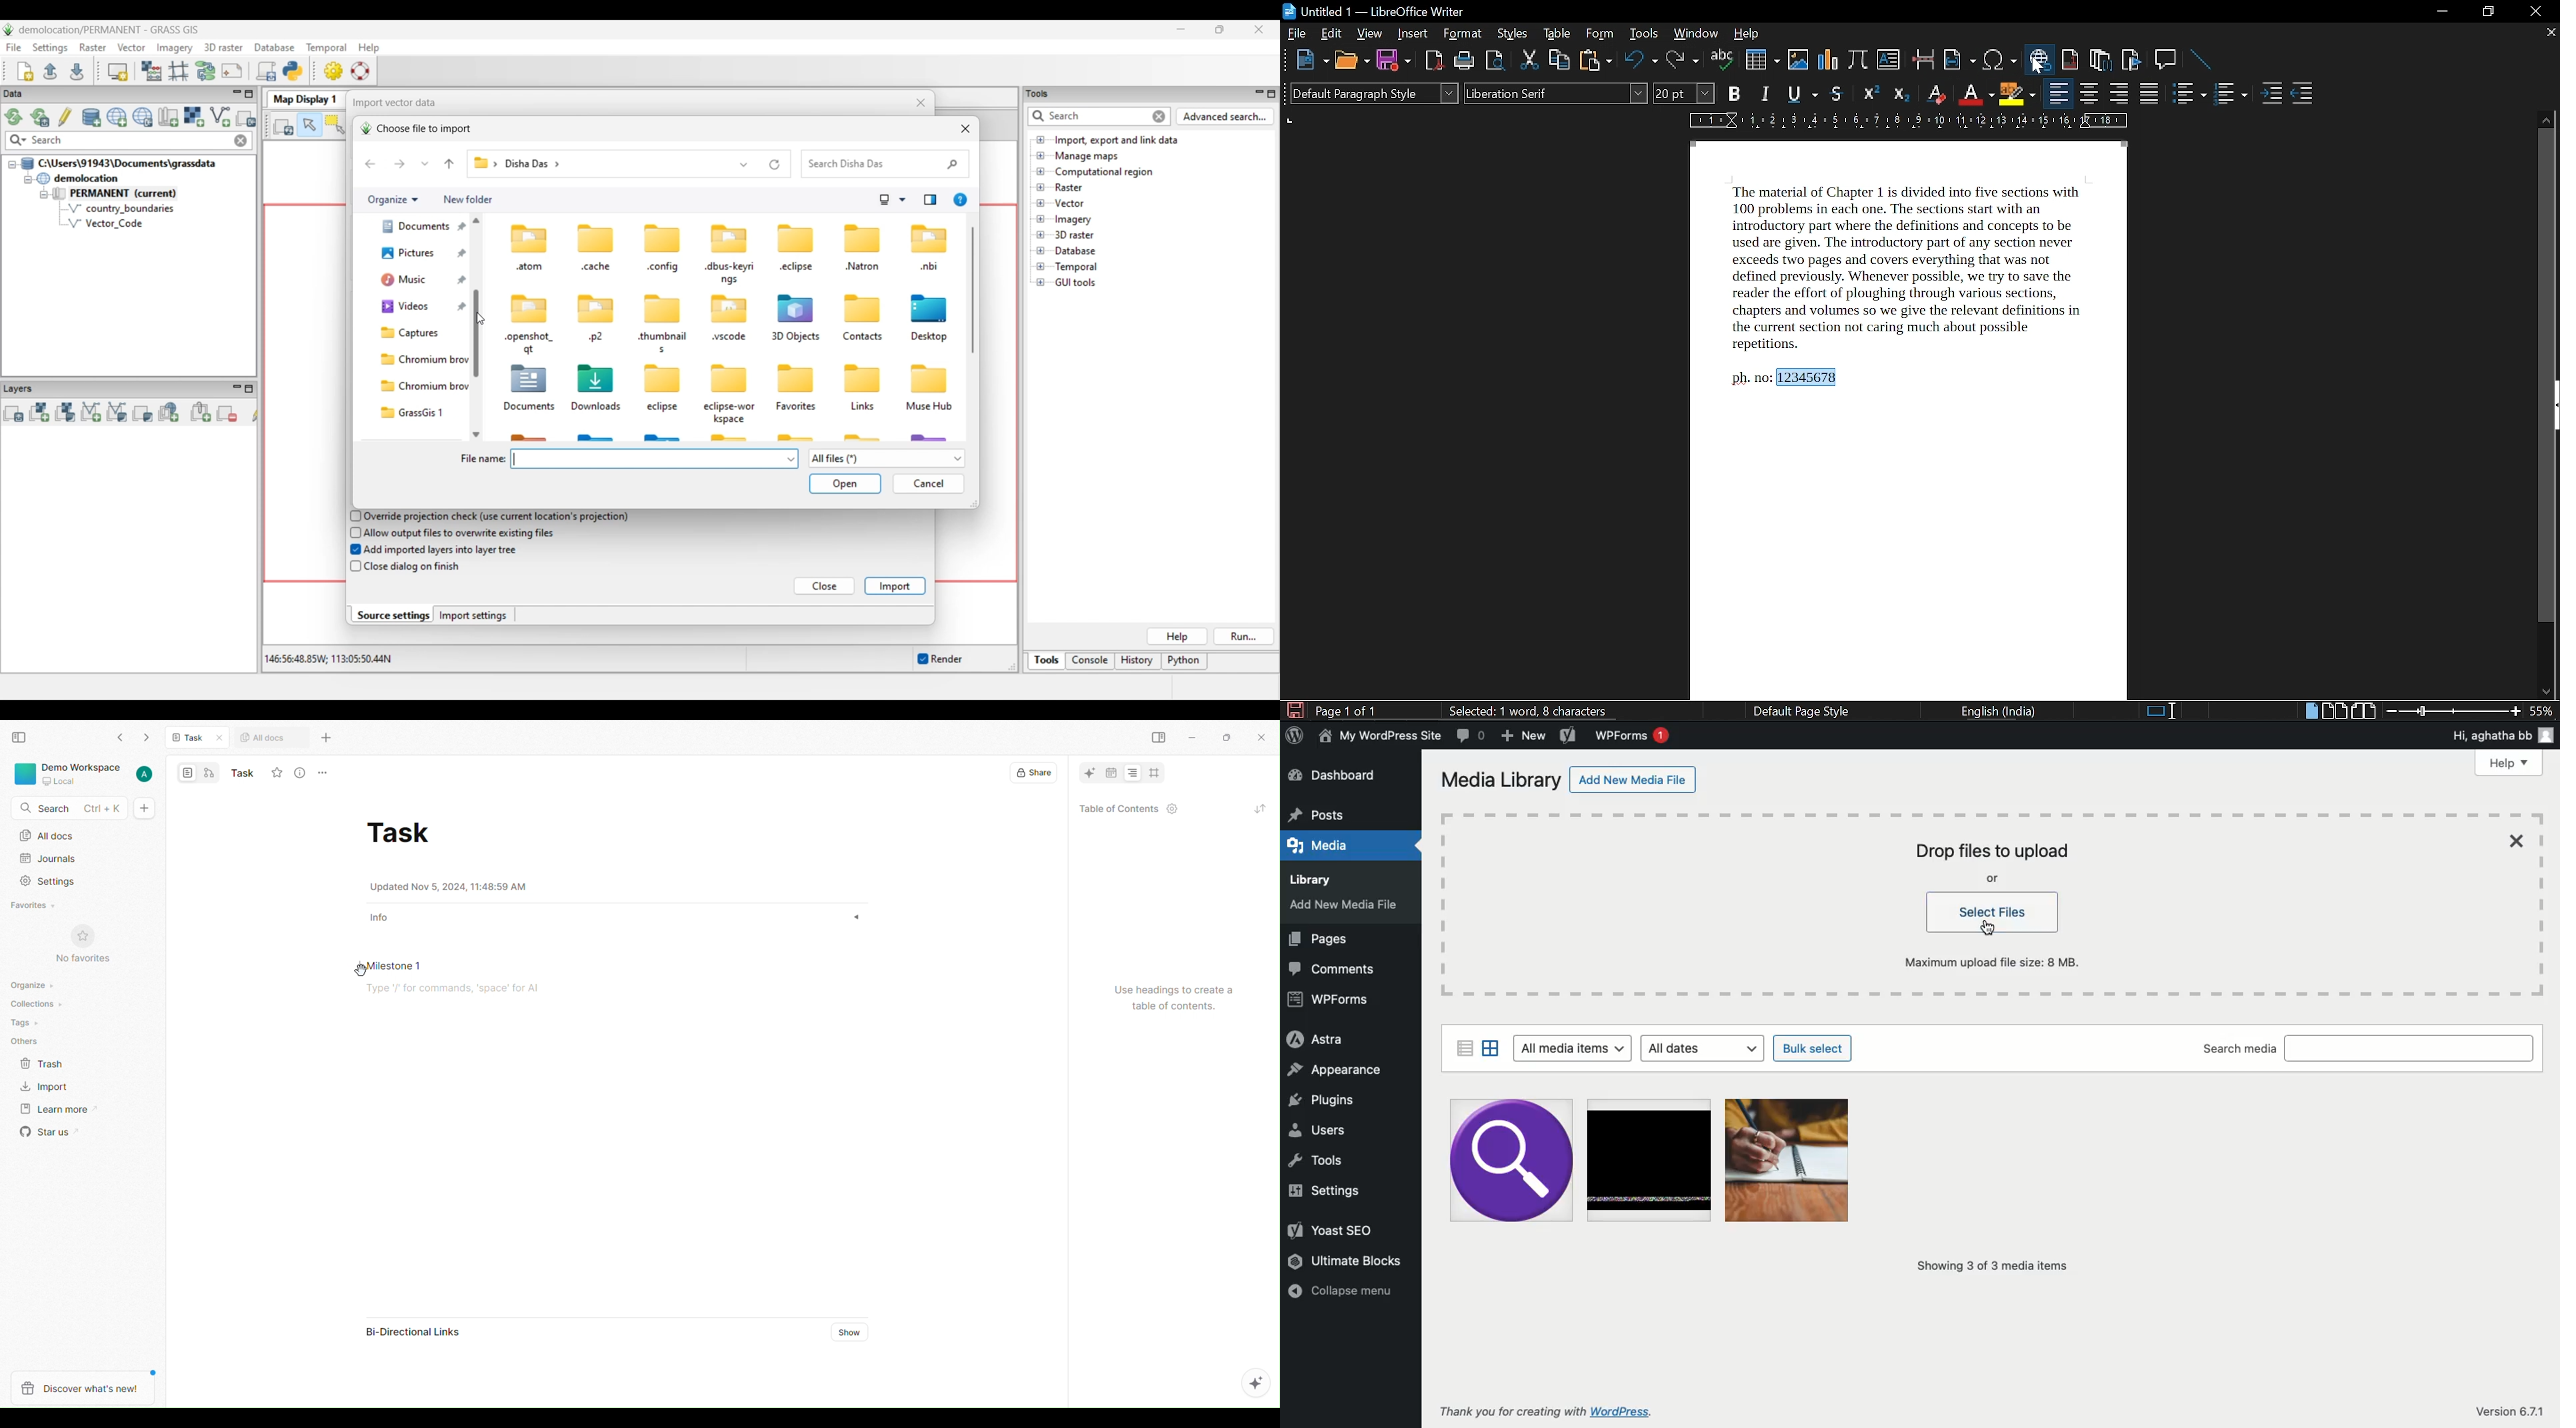  I want to click on Grid, so click(1492, 1048).